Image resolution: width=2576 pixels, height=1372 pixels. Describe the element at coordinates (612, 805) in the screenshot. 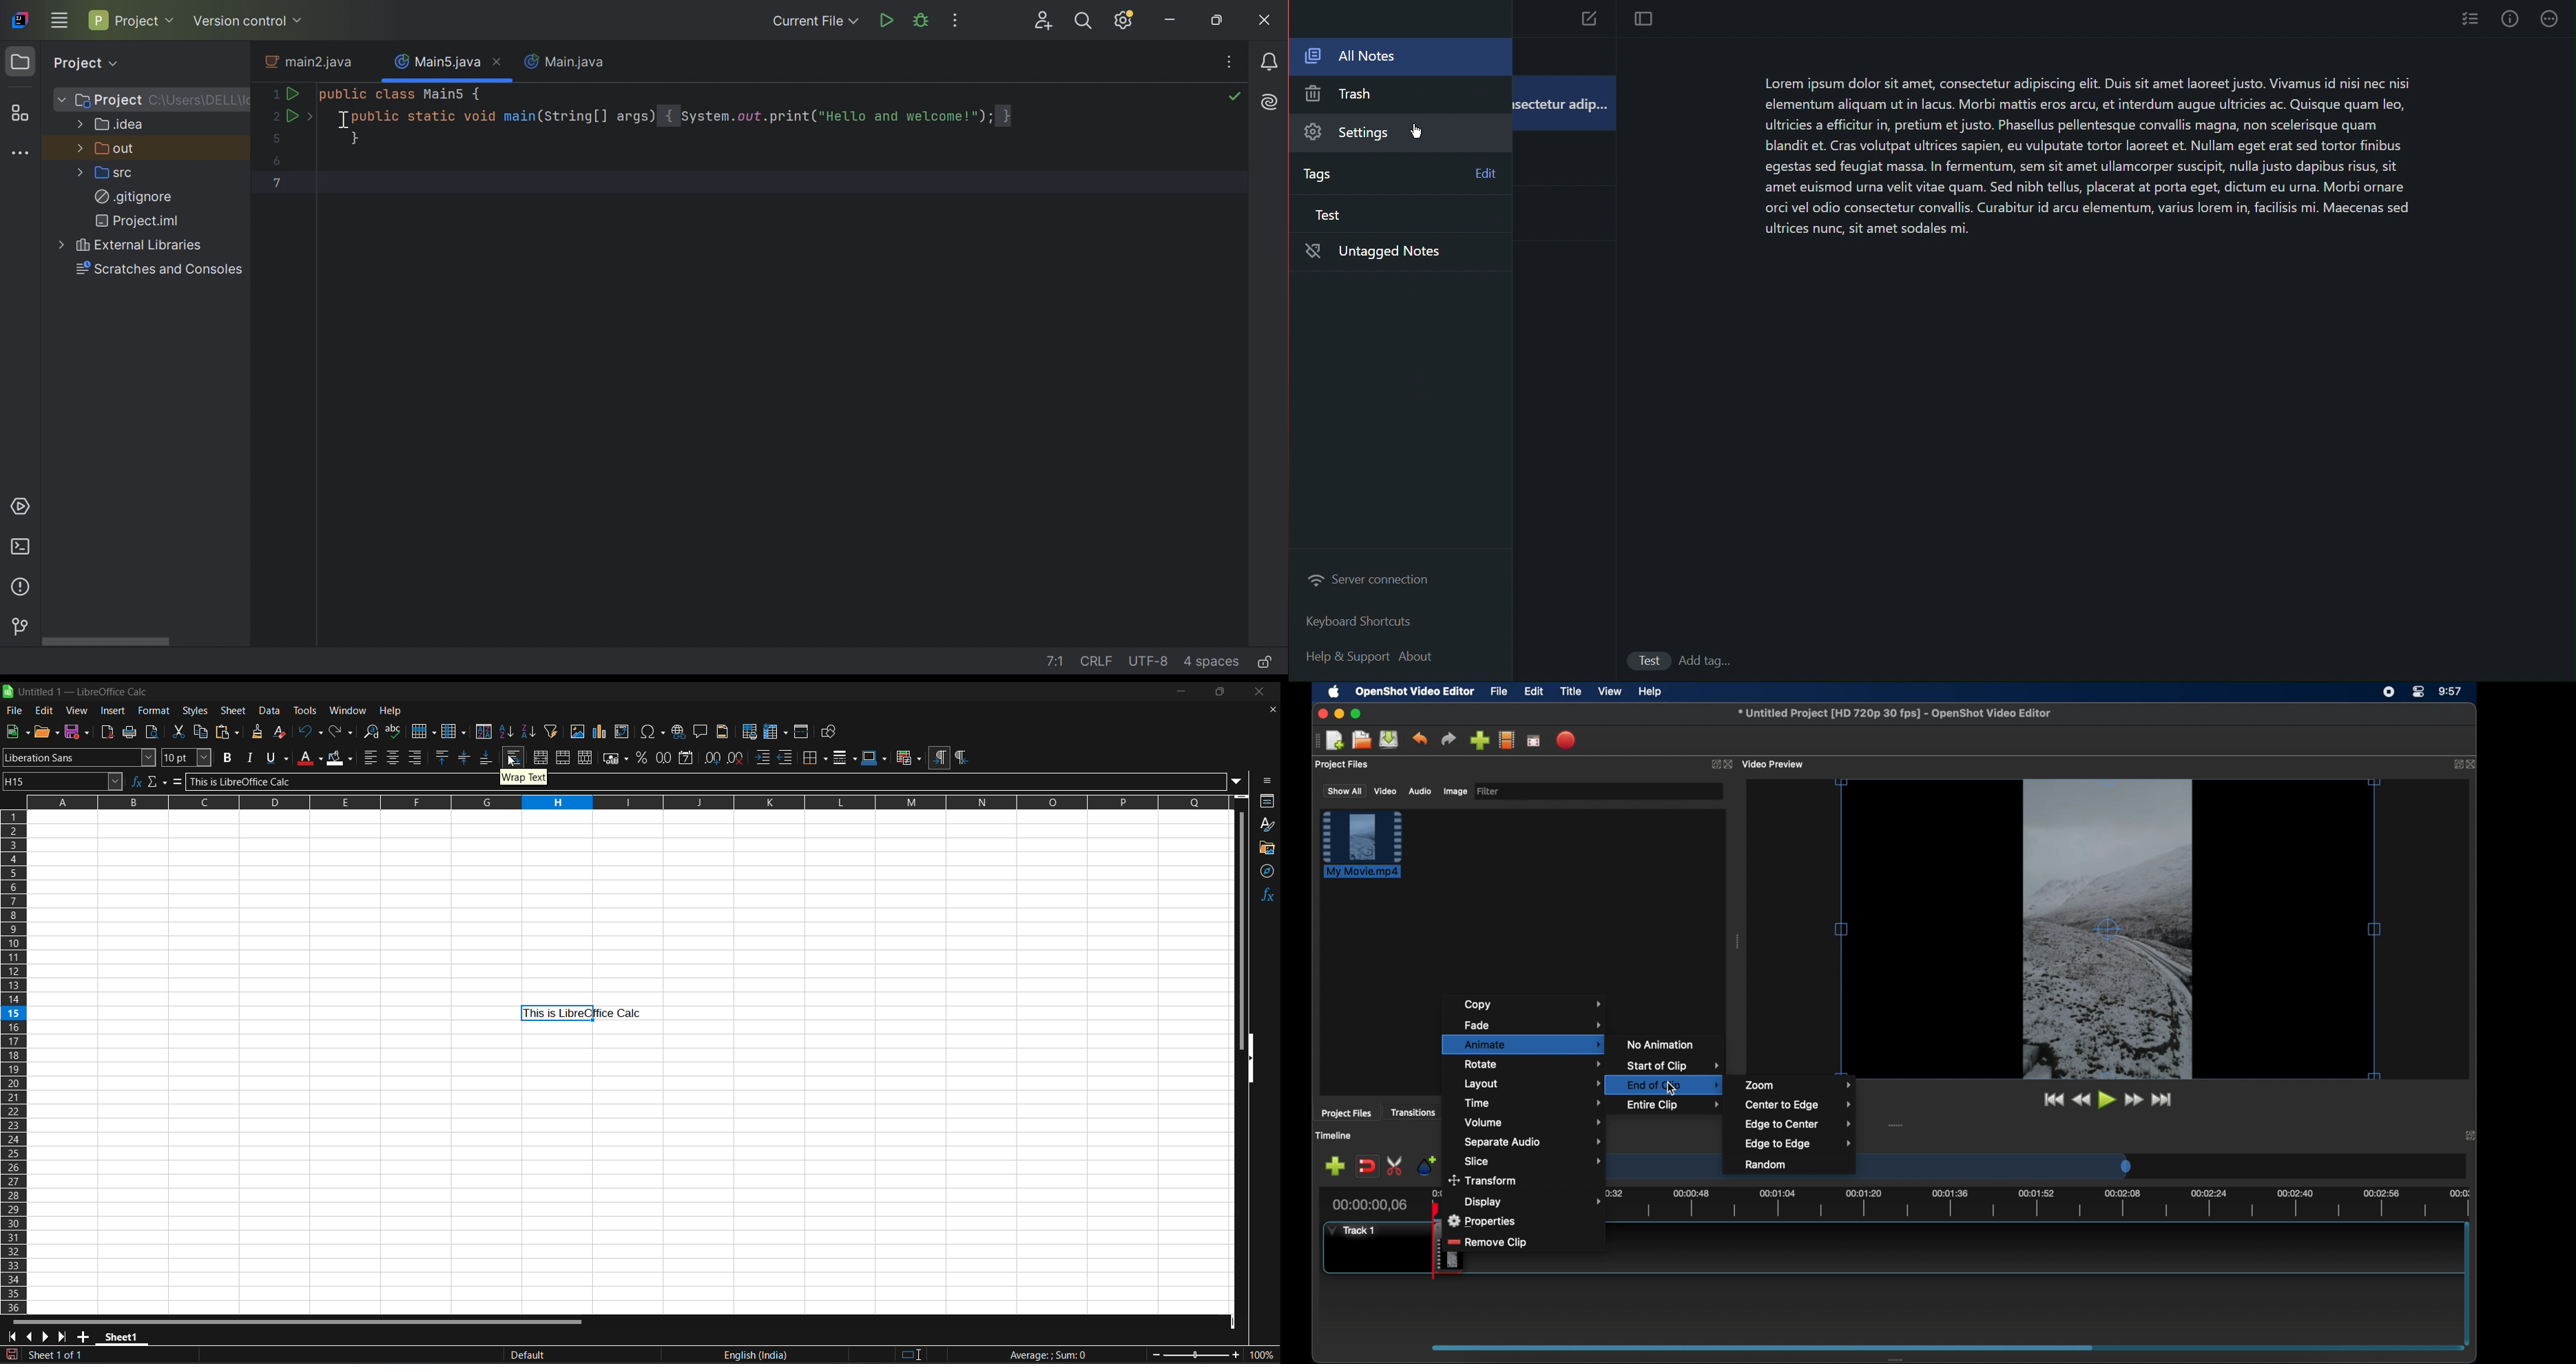

I see `rows` at that location.